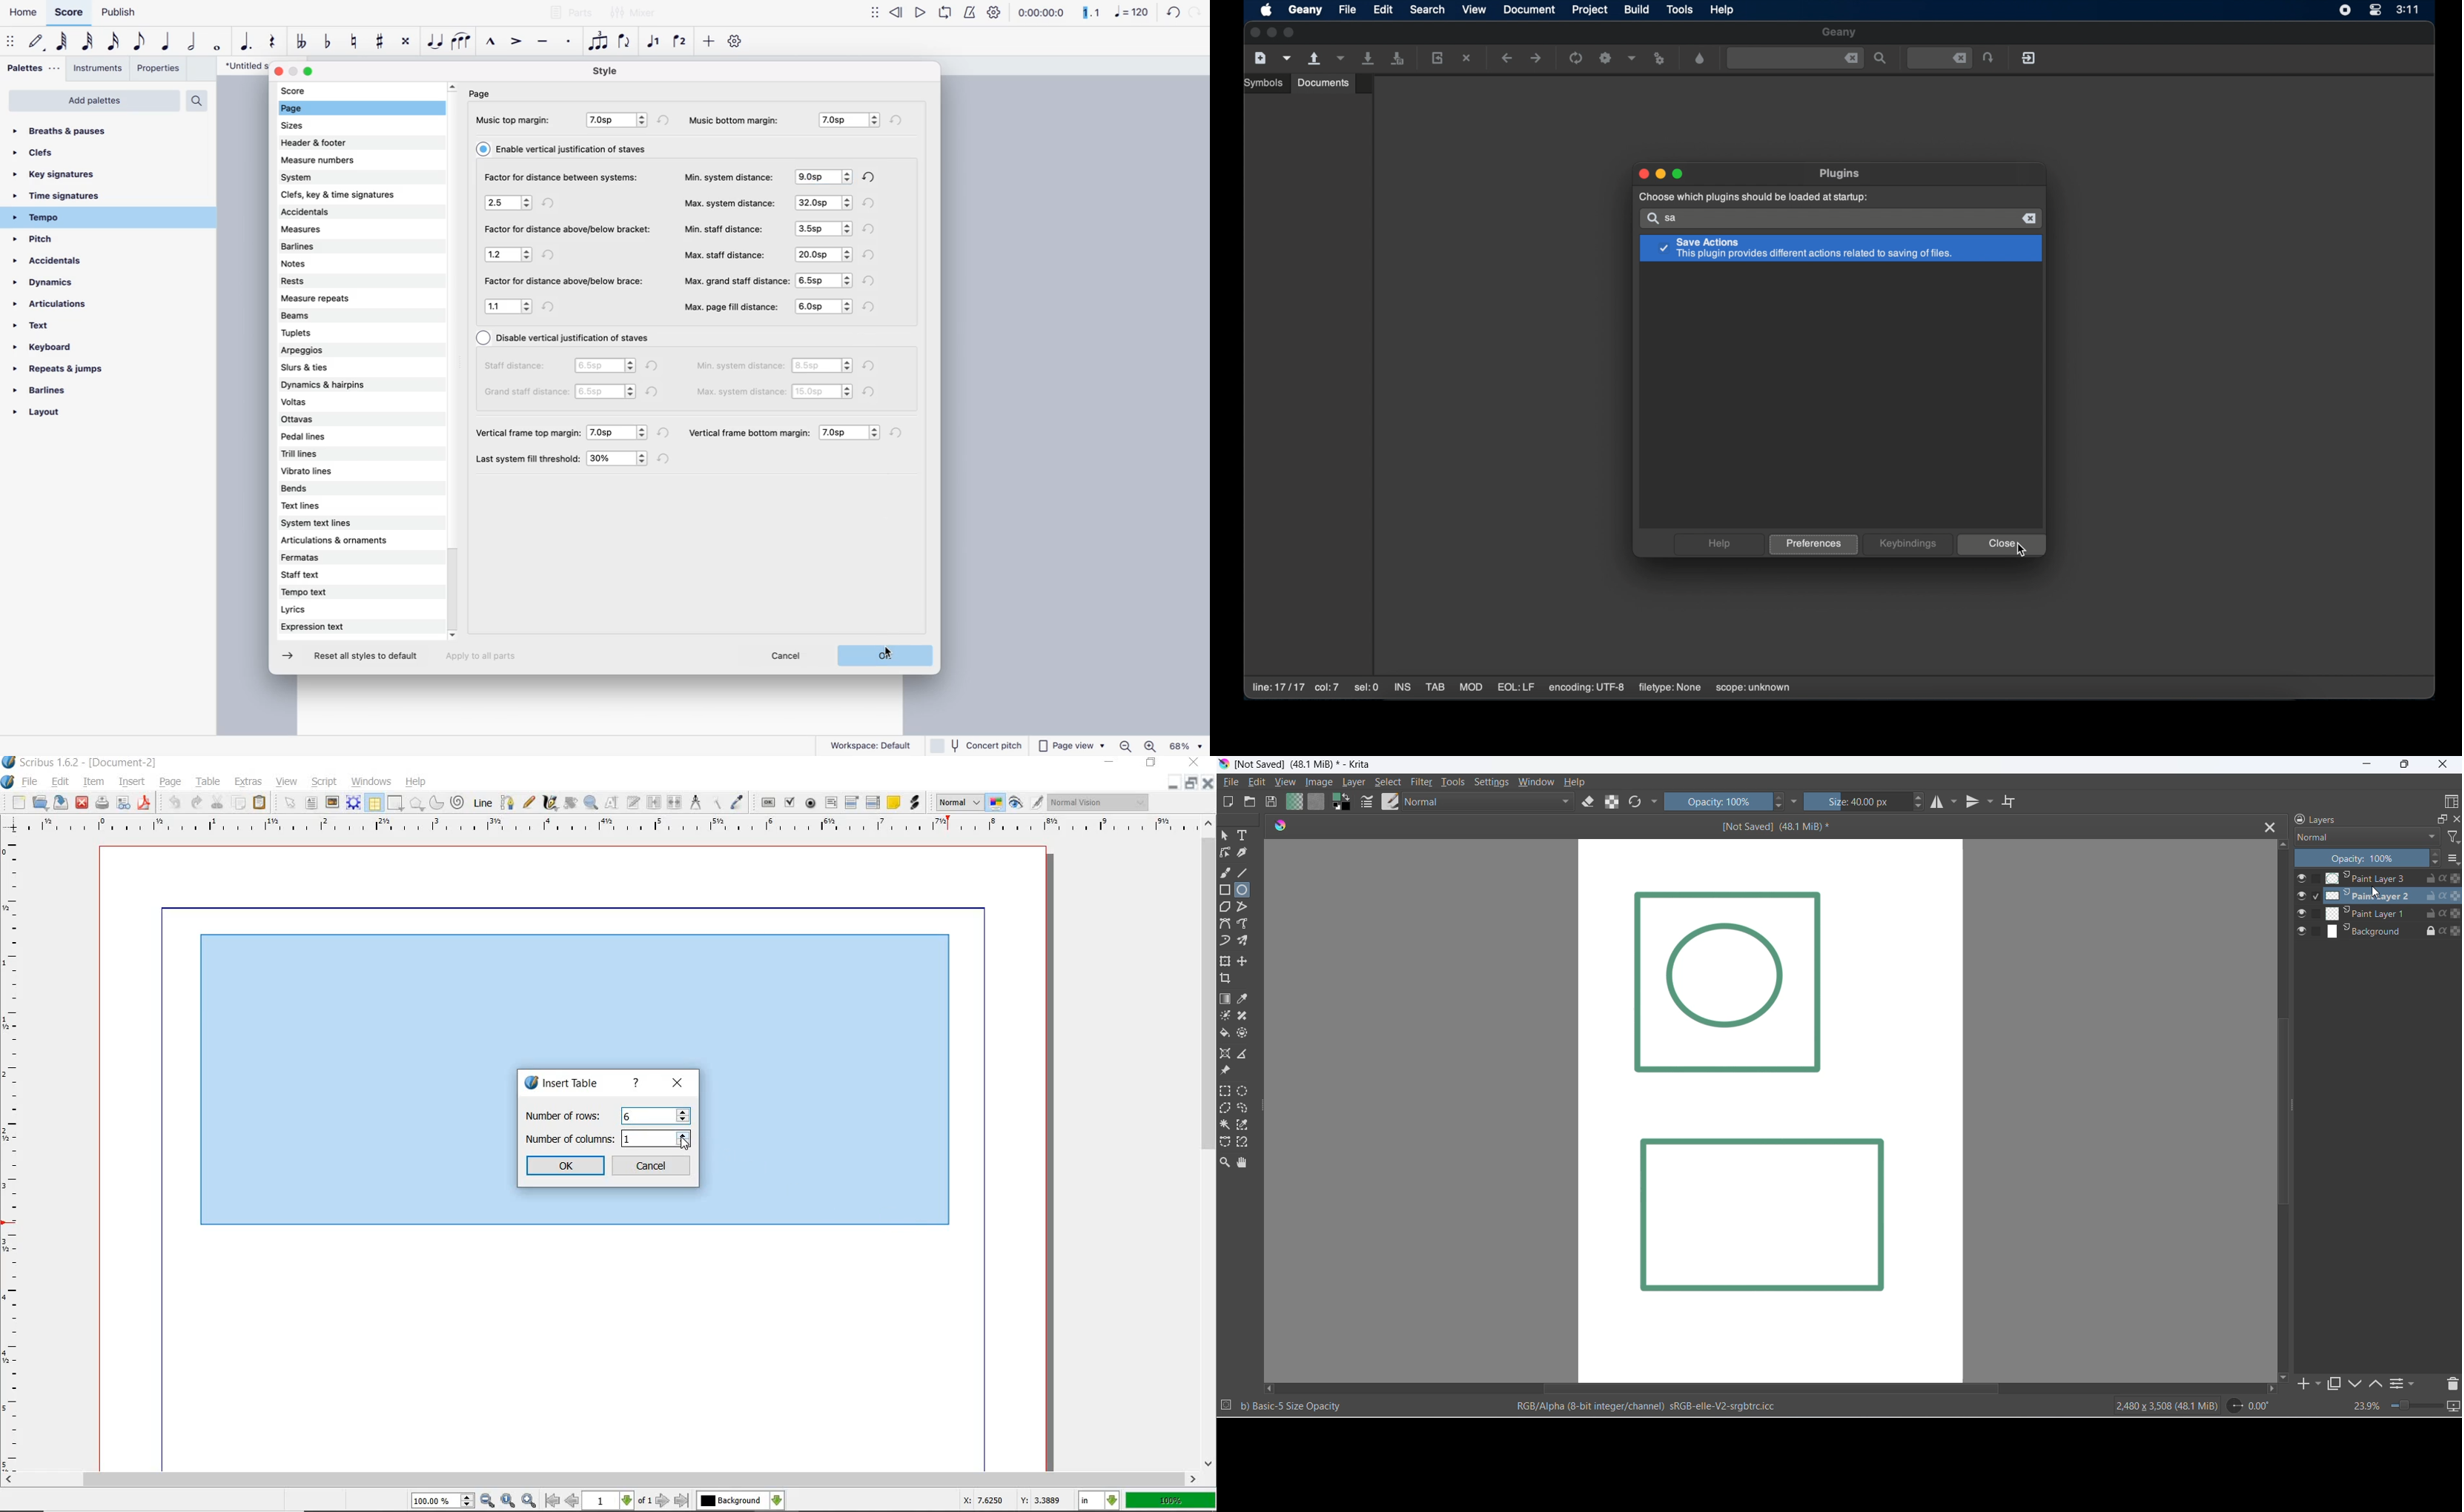  I want to click on edit, so click(1256, 783).